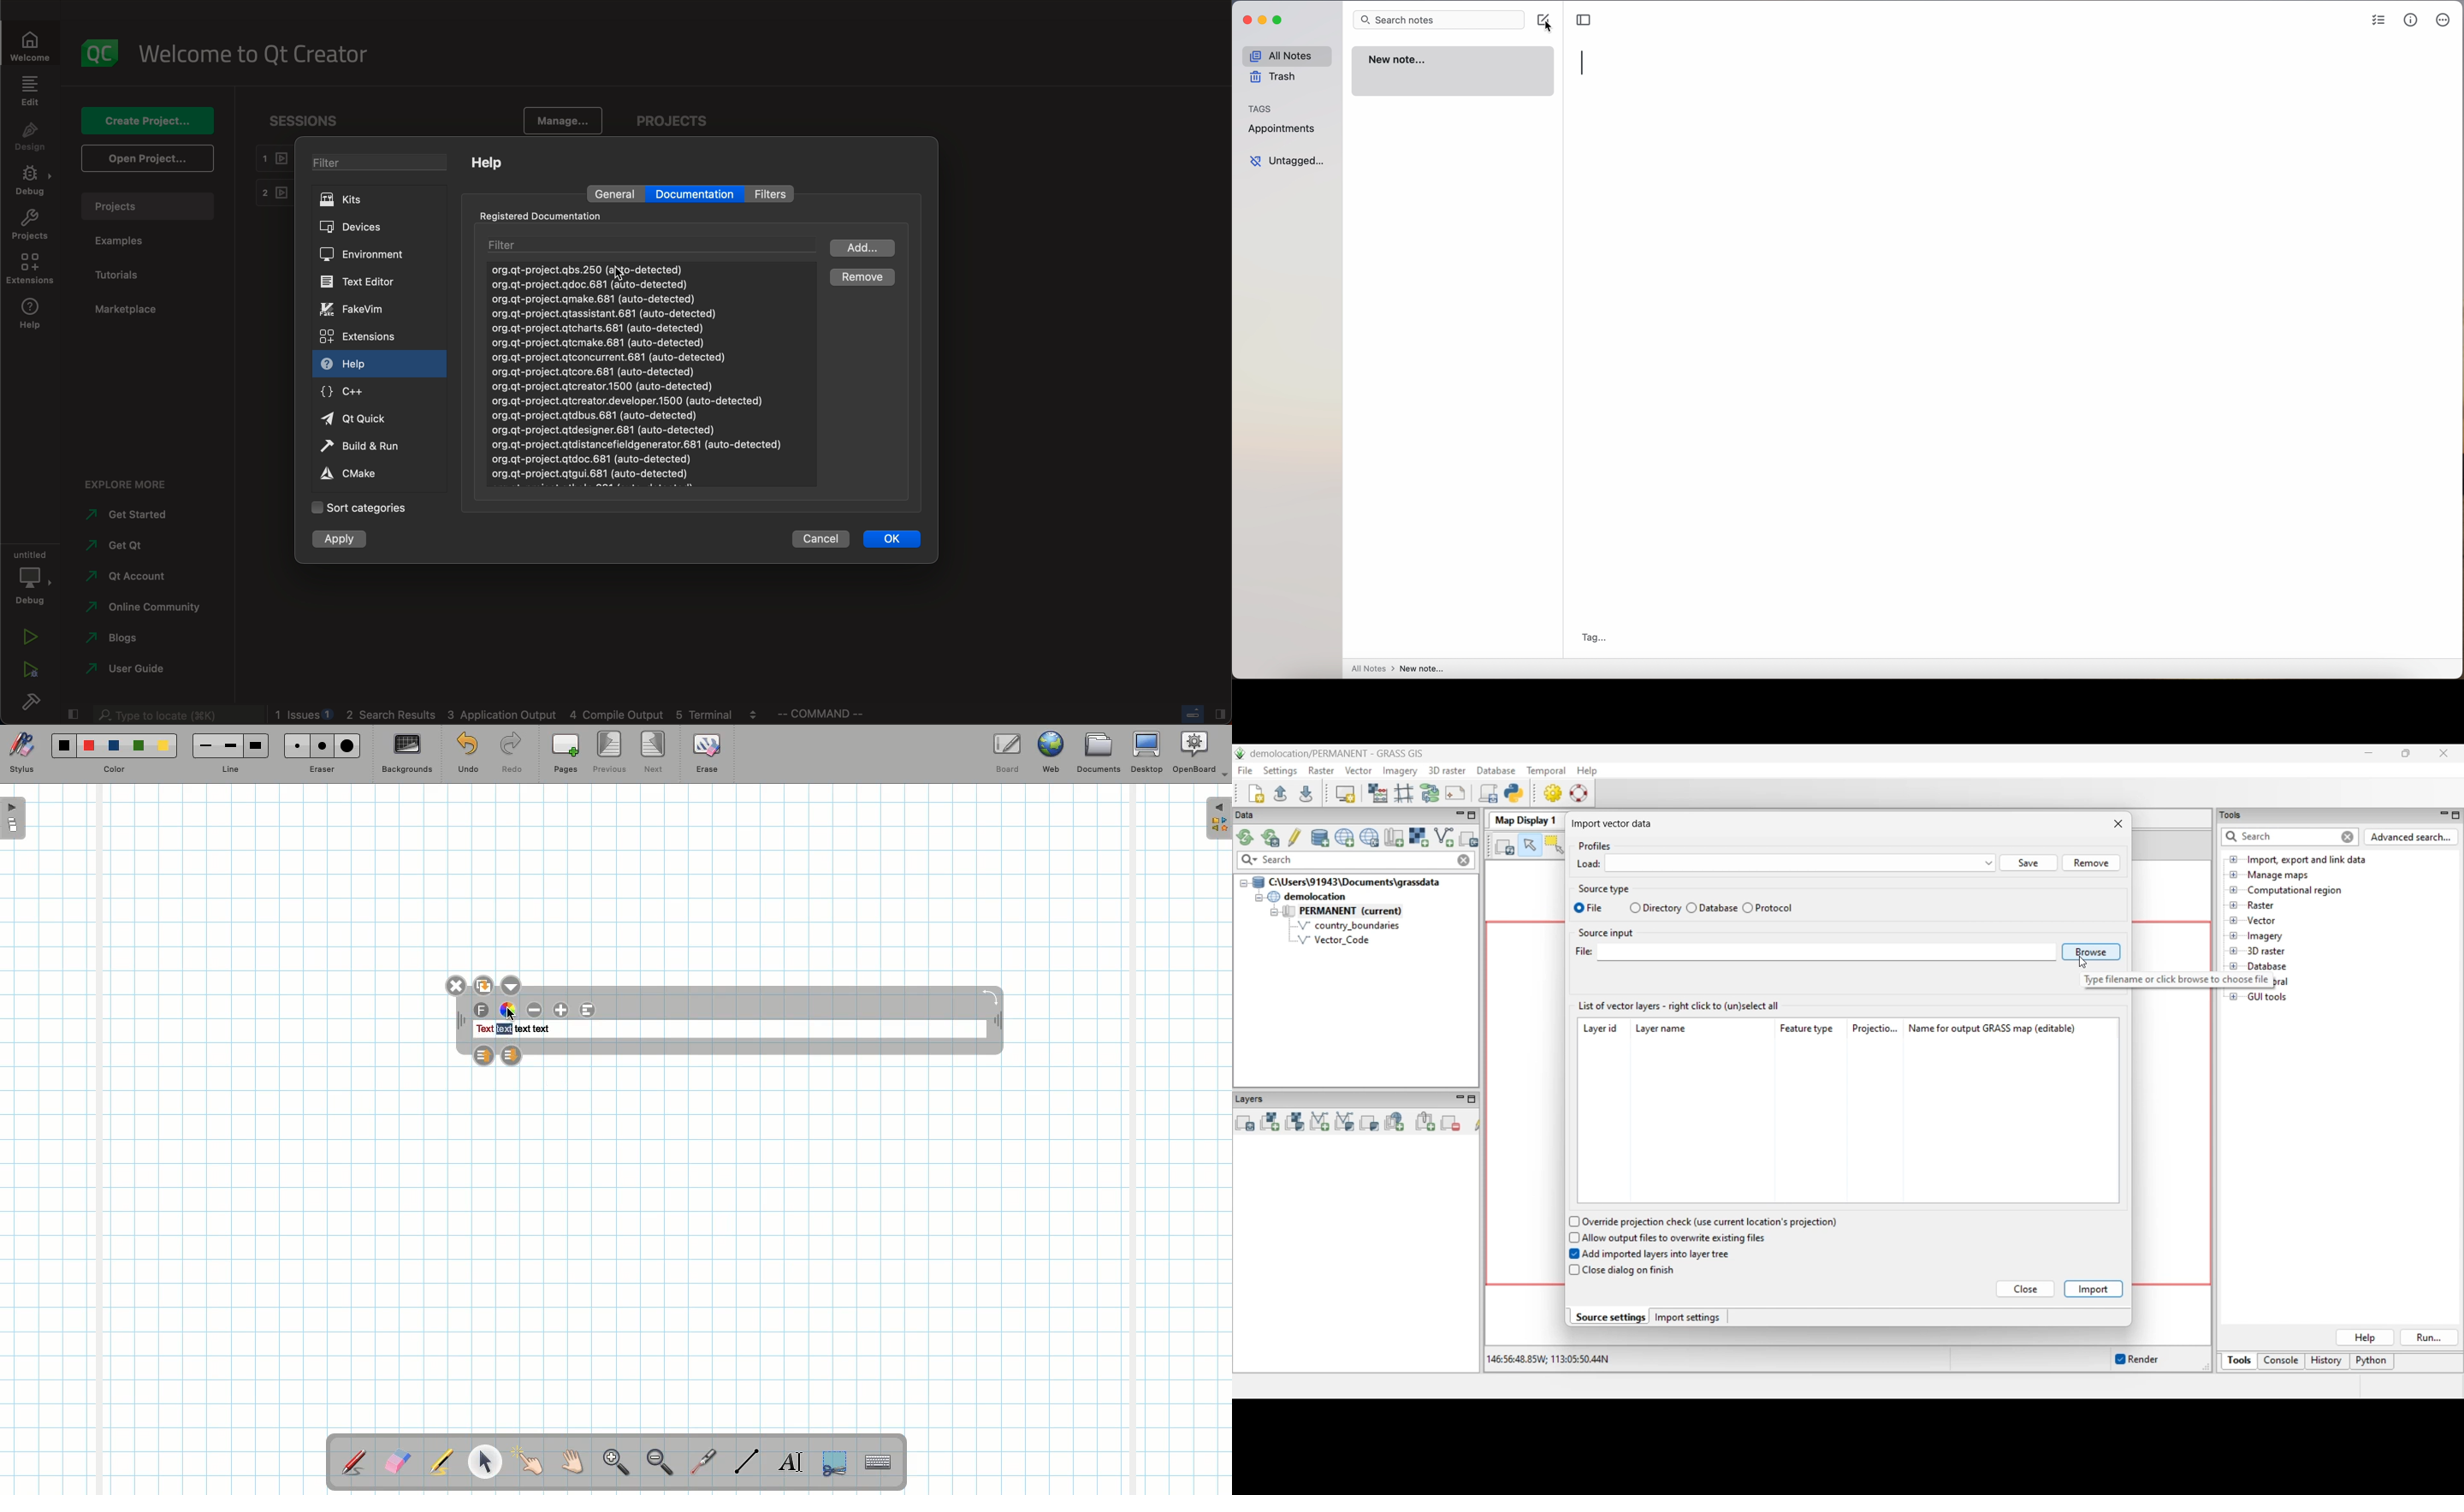  I want to click on toggle sidebar, so click(1583, 21).